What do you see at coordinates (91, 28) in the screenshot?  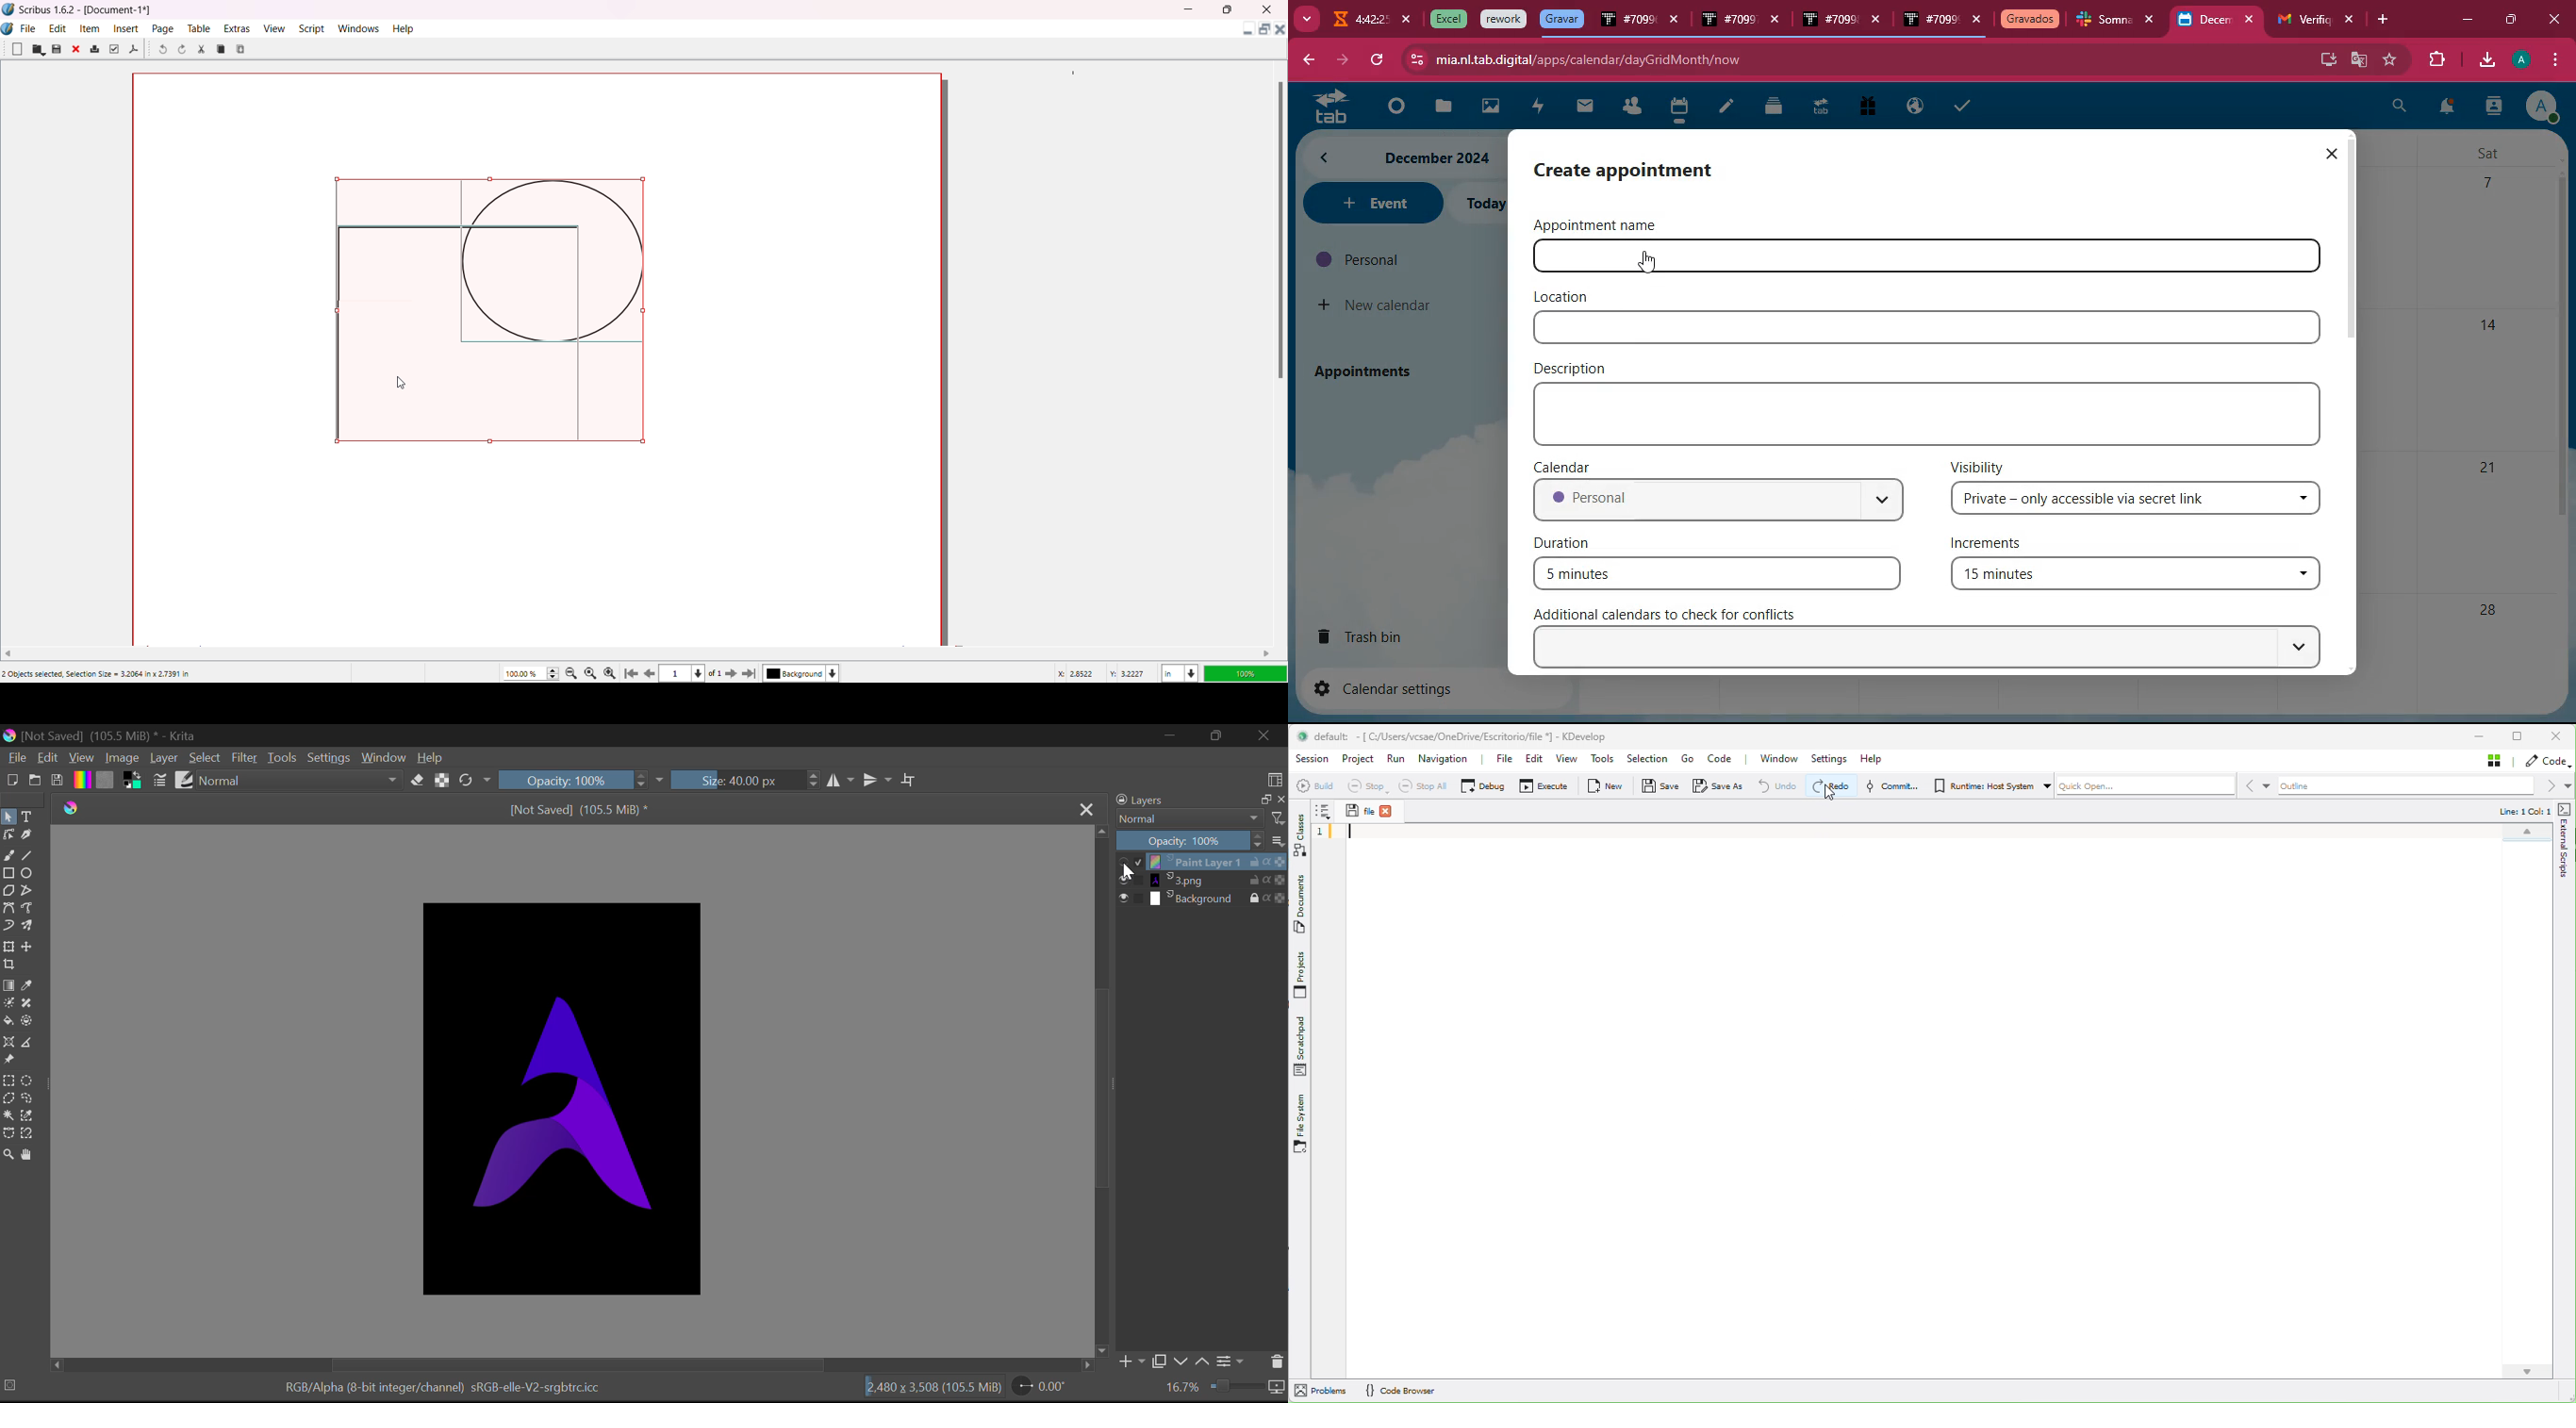 I see `Item` at bounding box center [91, 28].